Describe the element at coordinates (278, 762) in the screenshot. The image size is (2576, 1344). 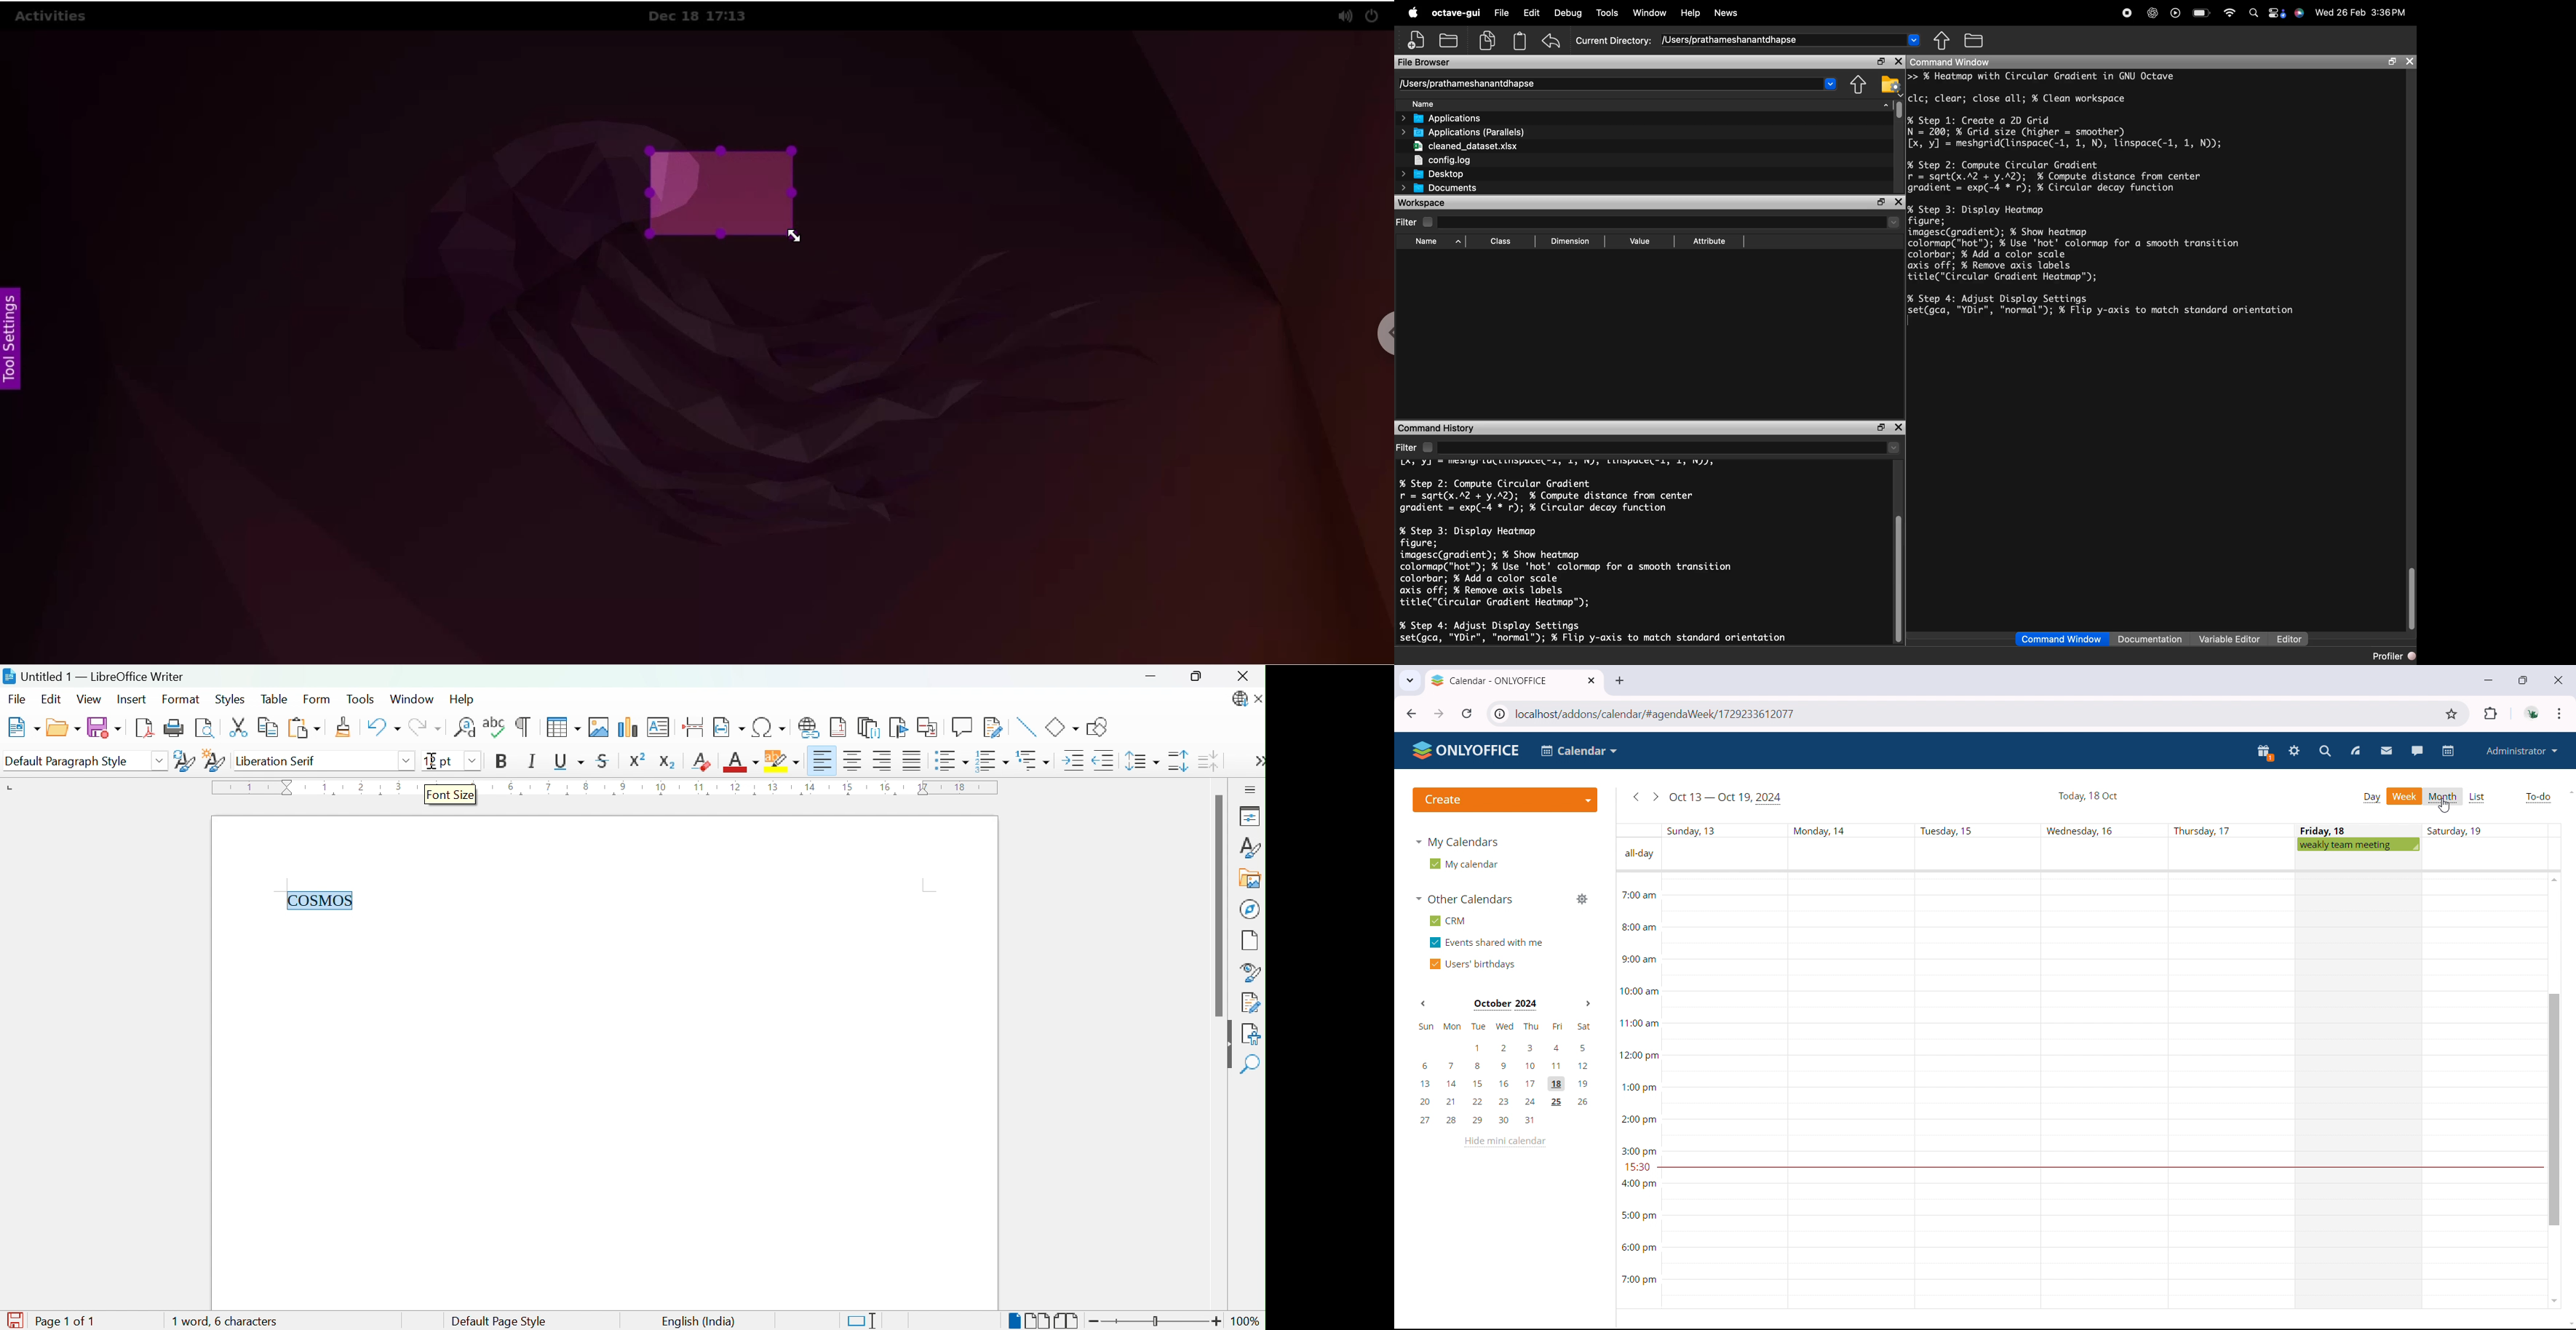
I see `Liberation serif` at that location.